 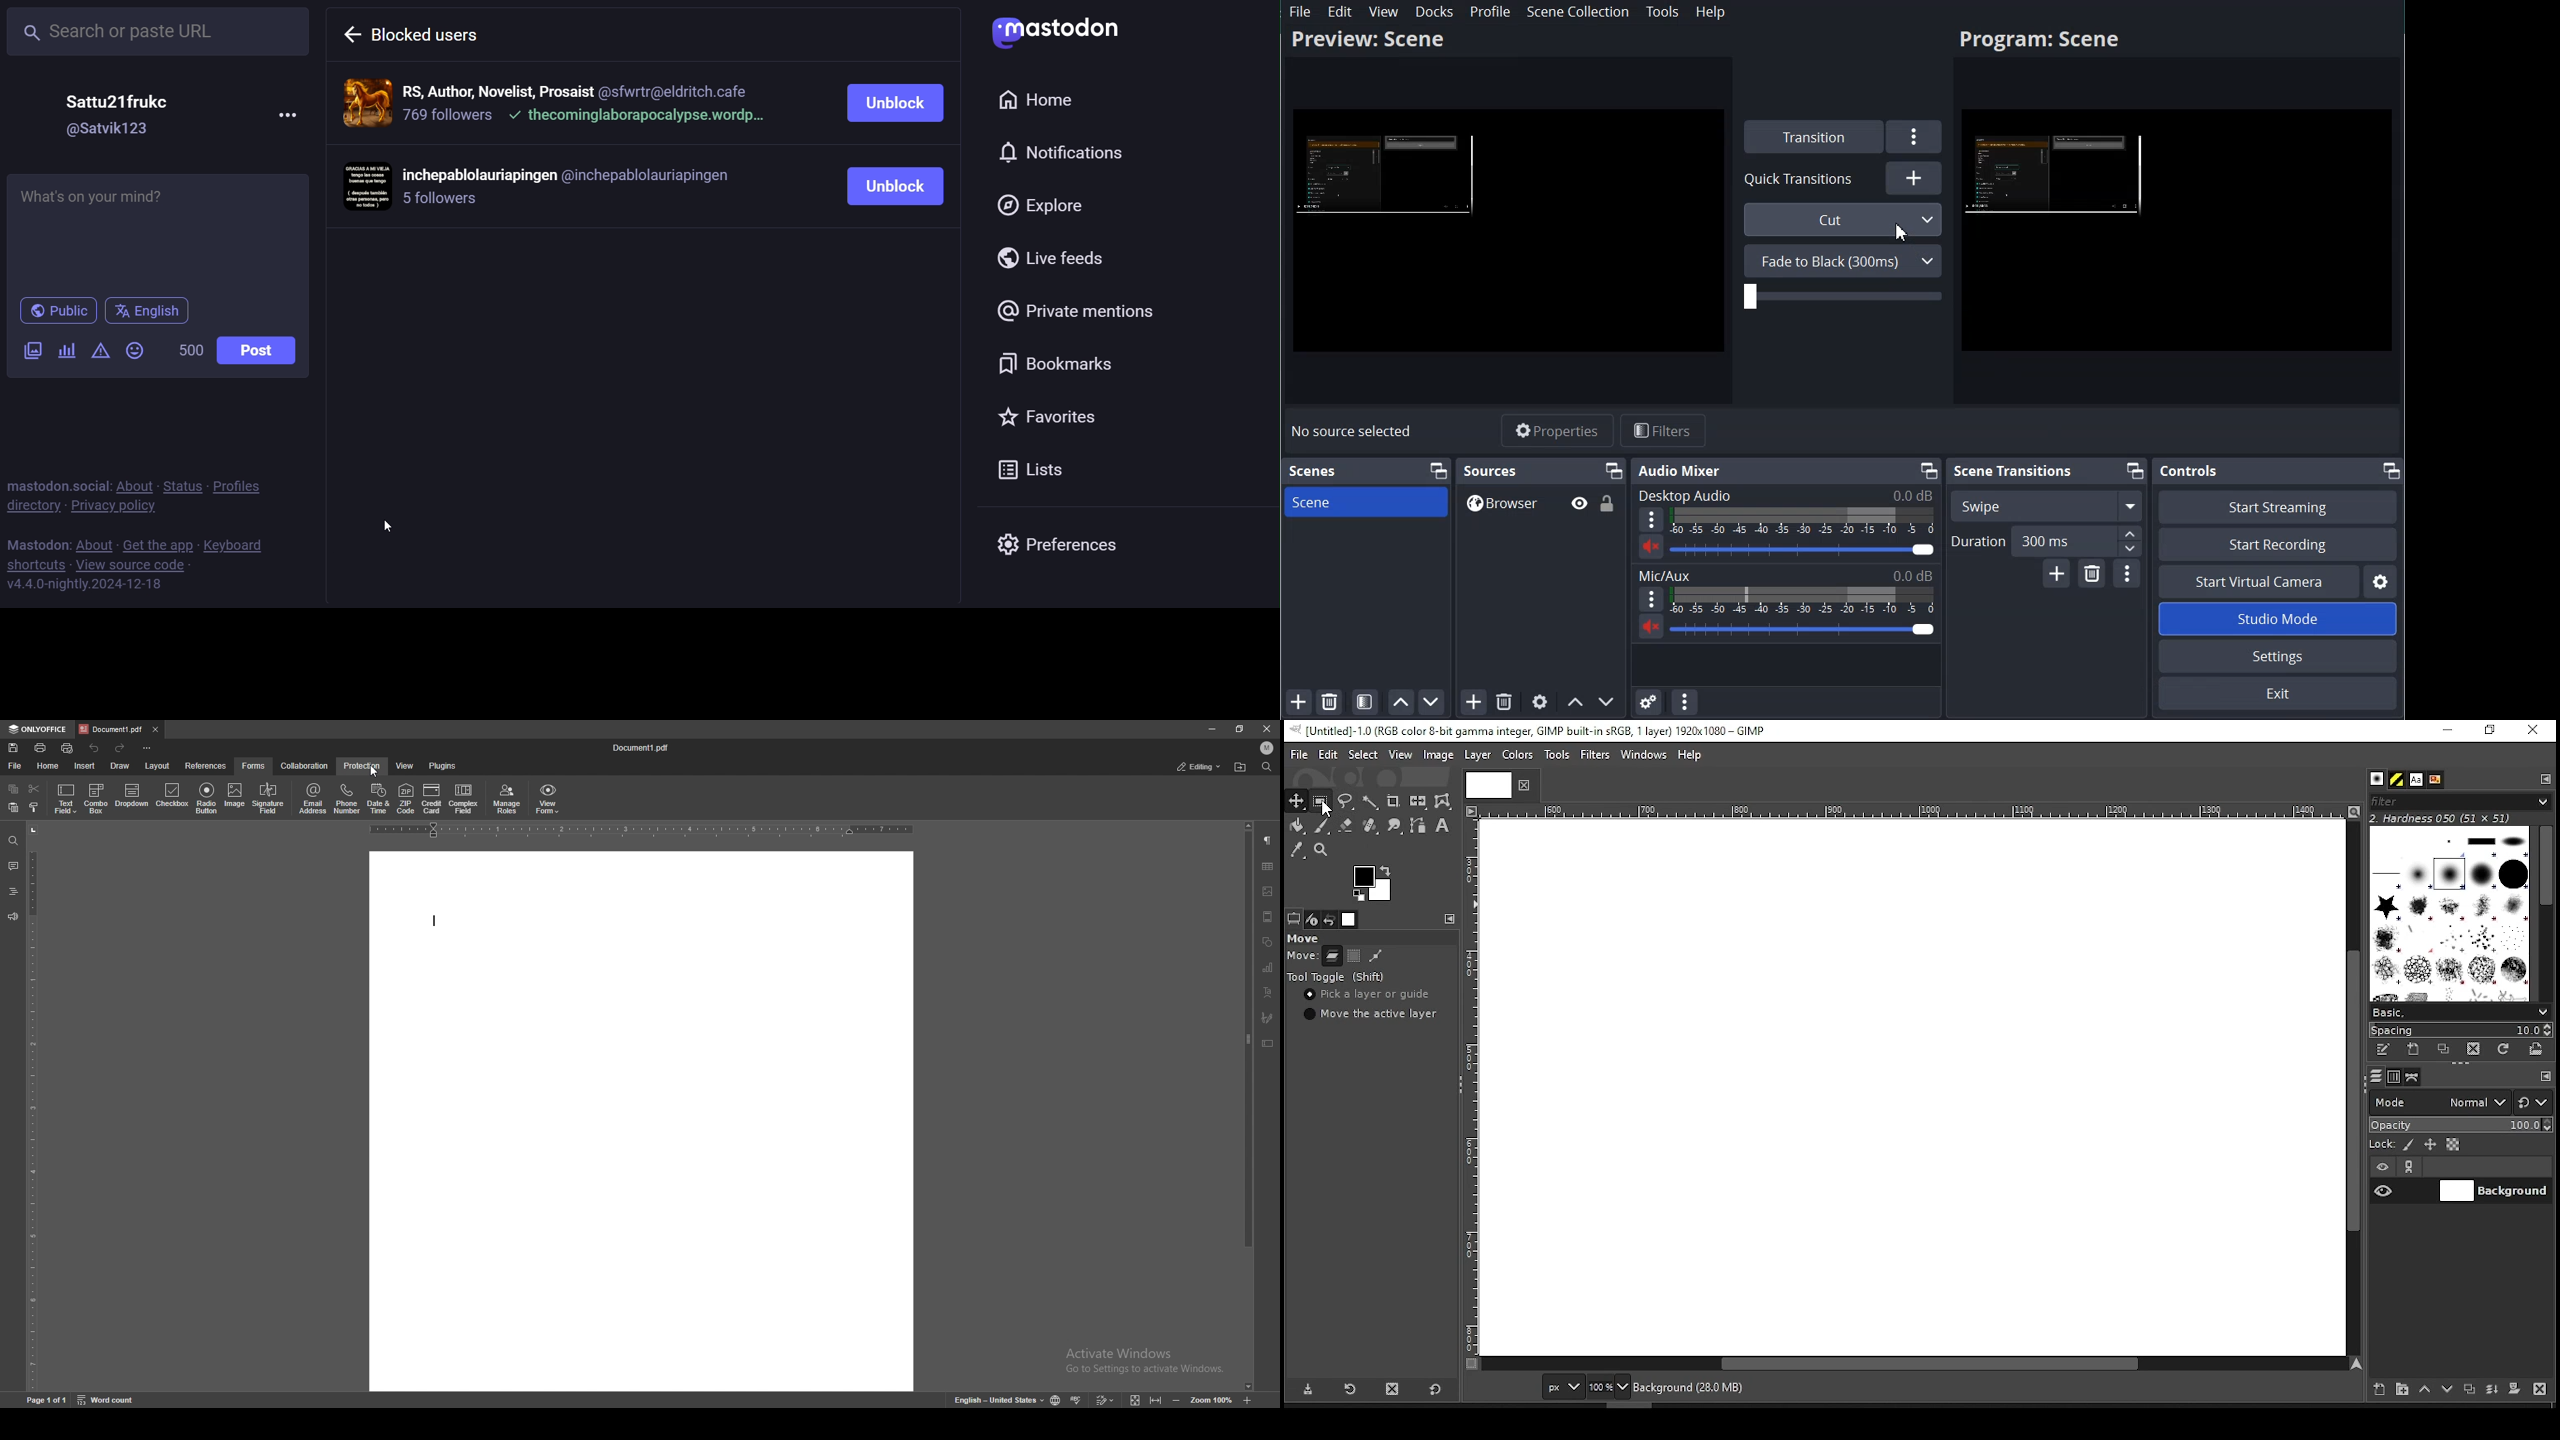 I want to click on lock:, so click(x=2383, y=1146).